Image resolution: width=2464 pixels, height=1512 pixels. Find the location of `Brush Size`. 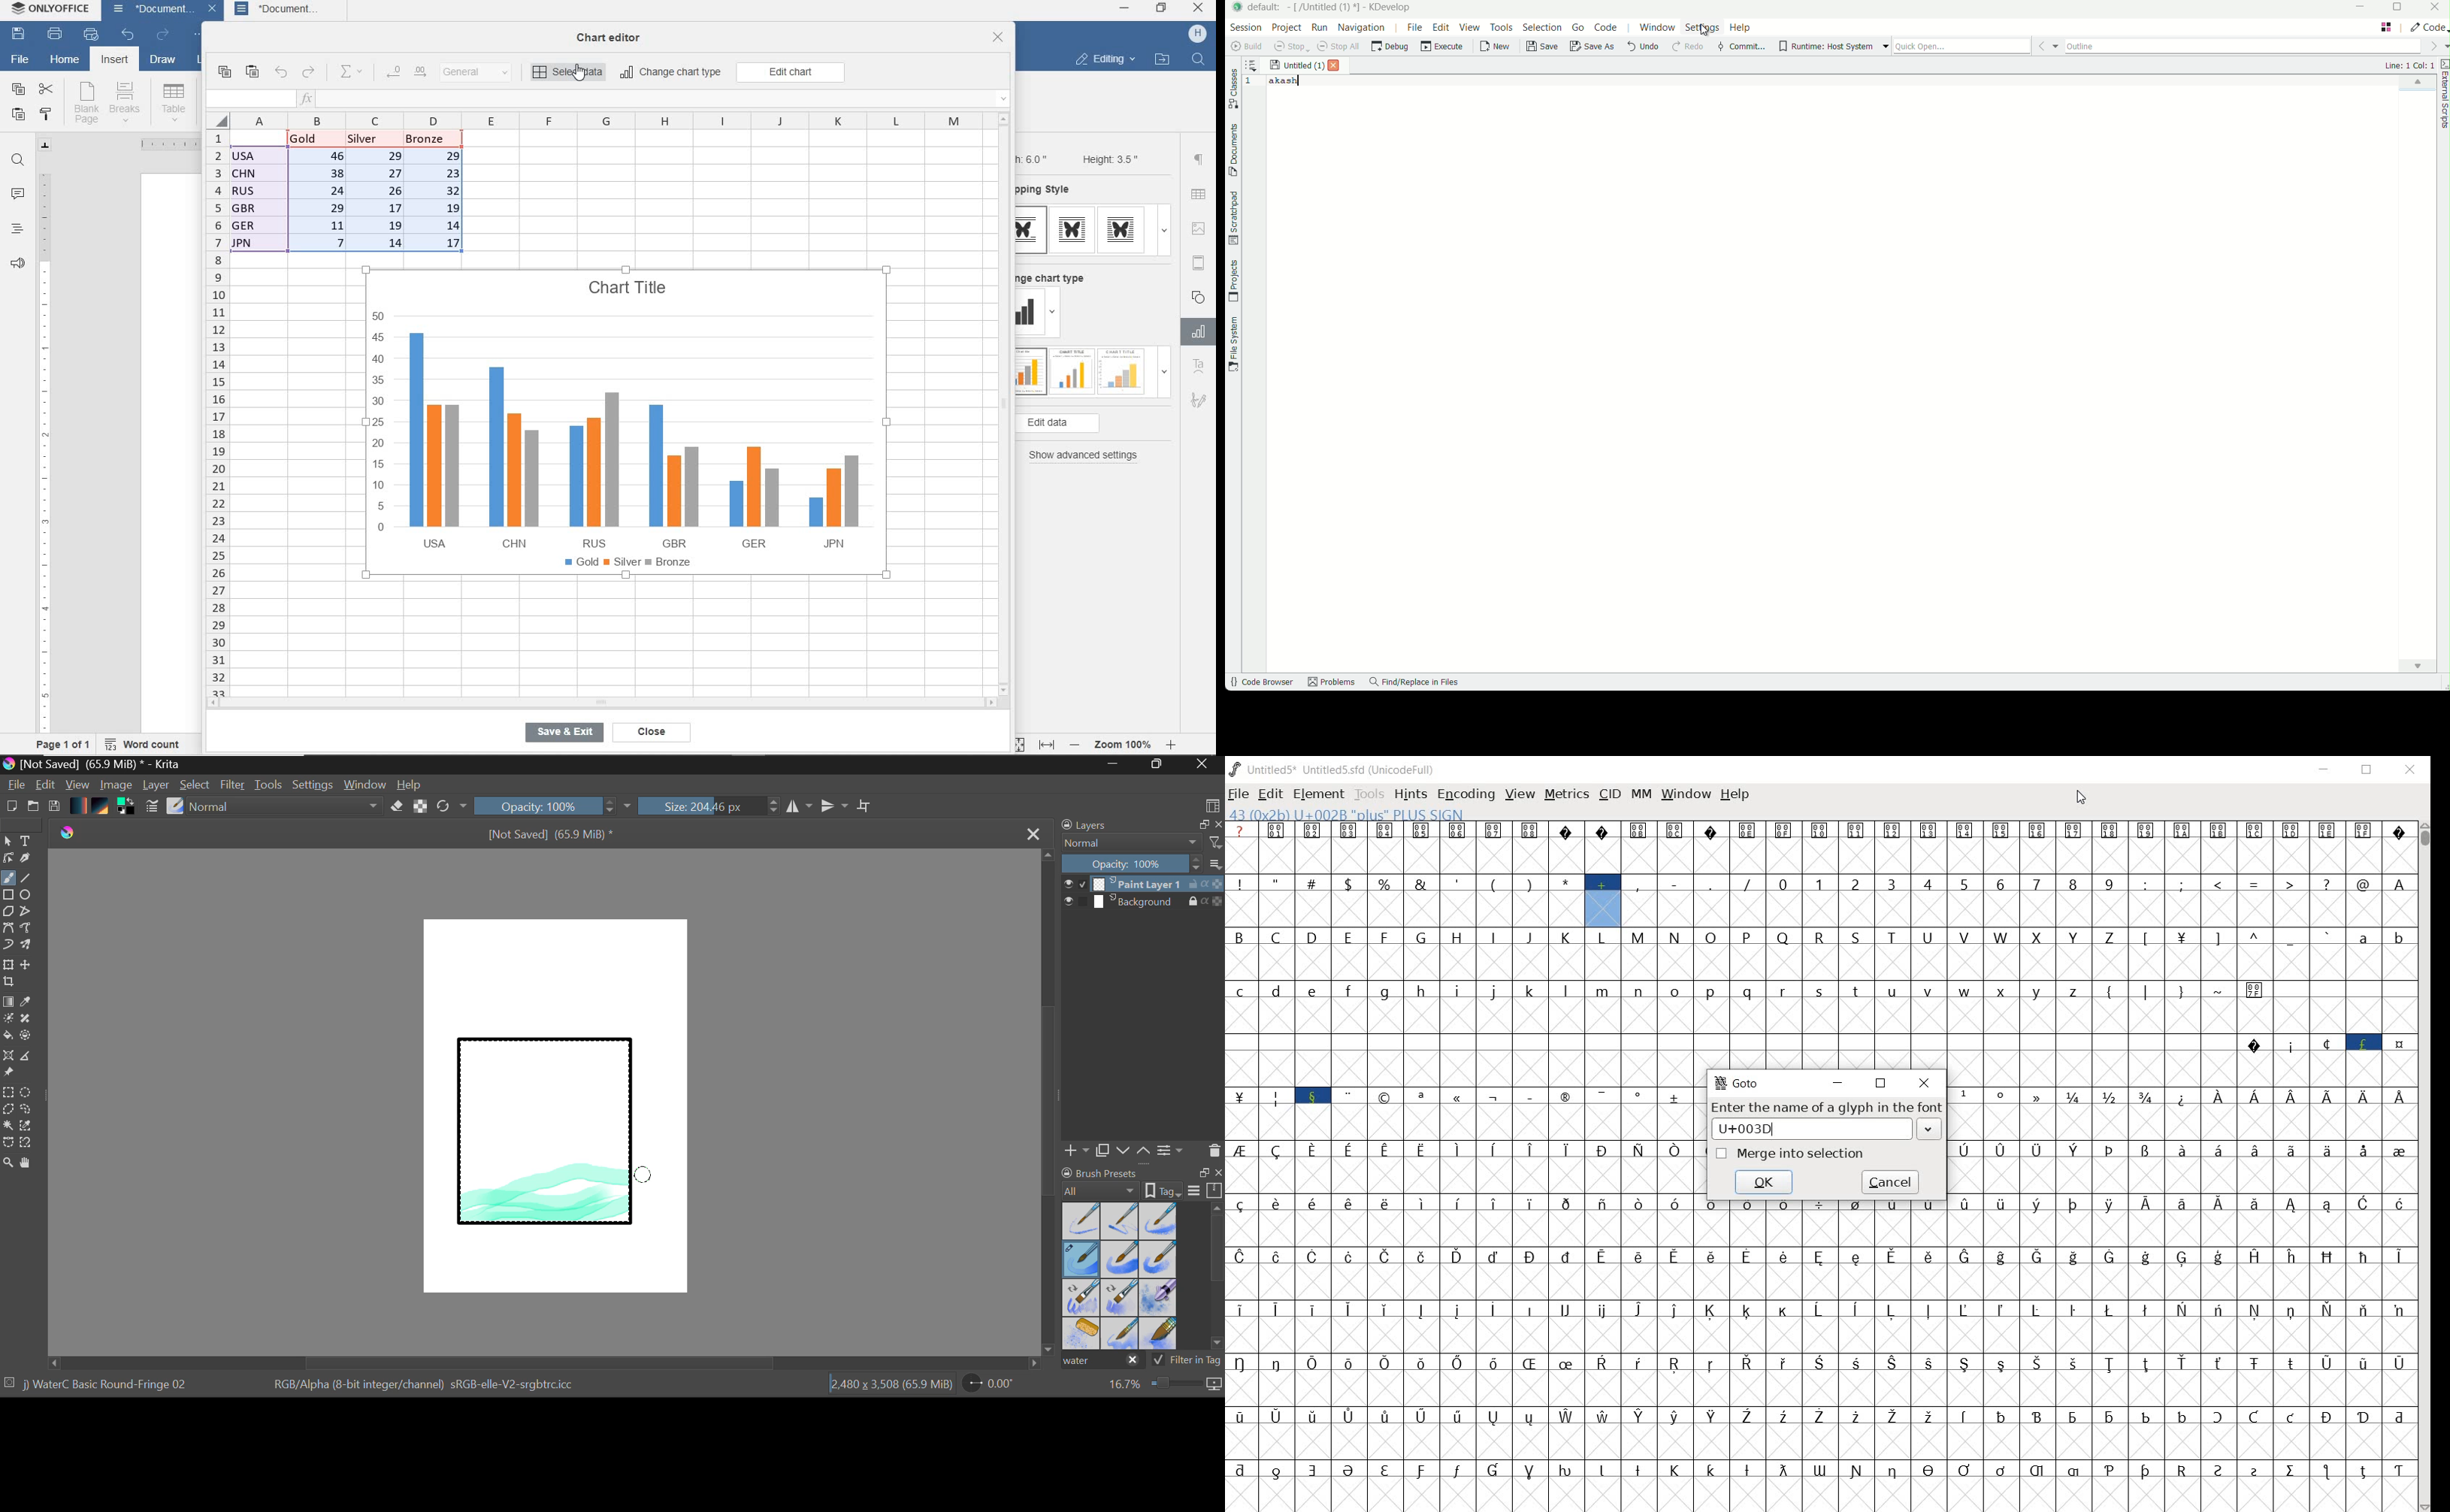

Brush Size is located at coordinates (709, 806).